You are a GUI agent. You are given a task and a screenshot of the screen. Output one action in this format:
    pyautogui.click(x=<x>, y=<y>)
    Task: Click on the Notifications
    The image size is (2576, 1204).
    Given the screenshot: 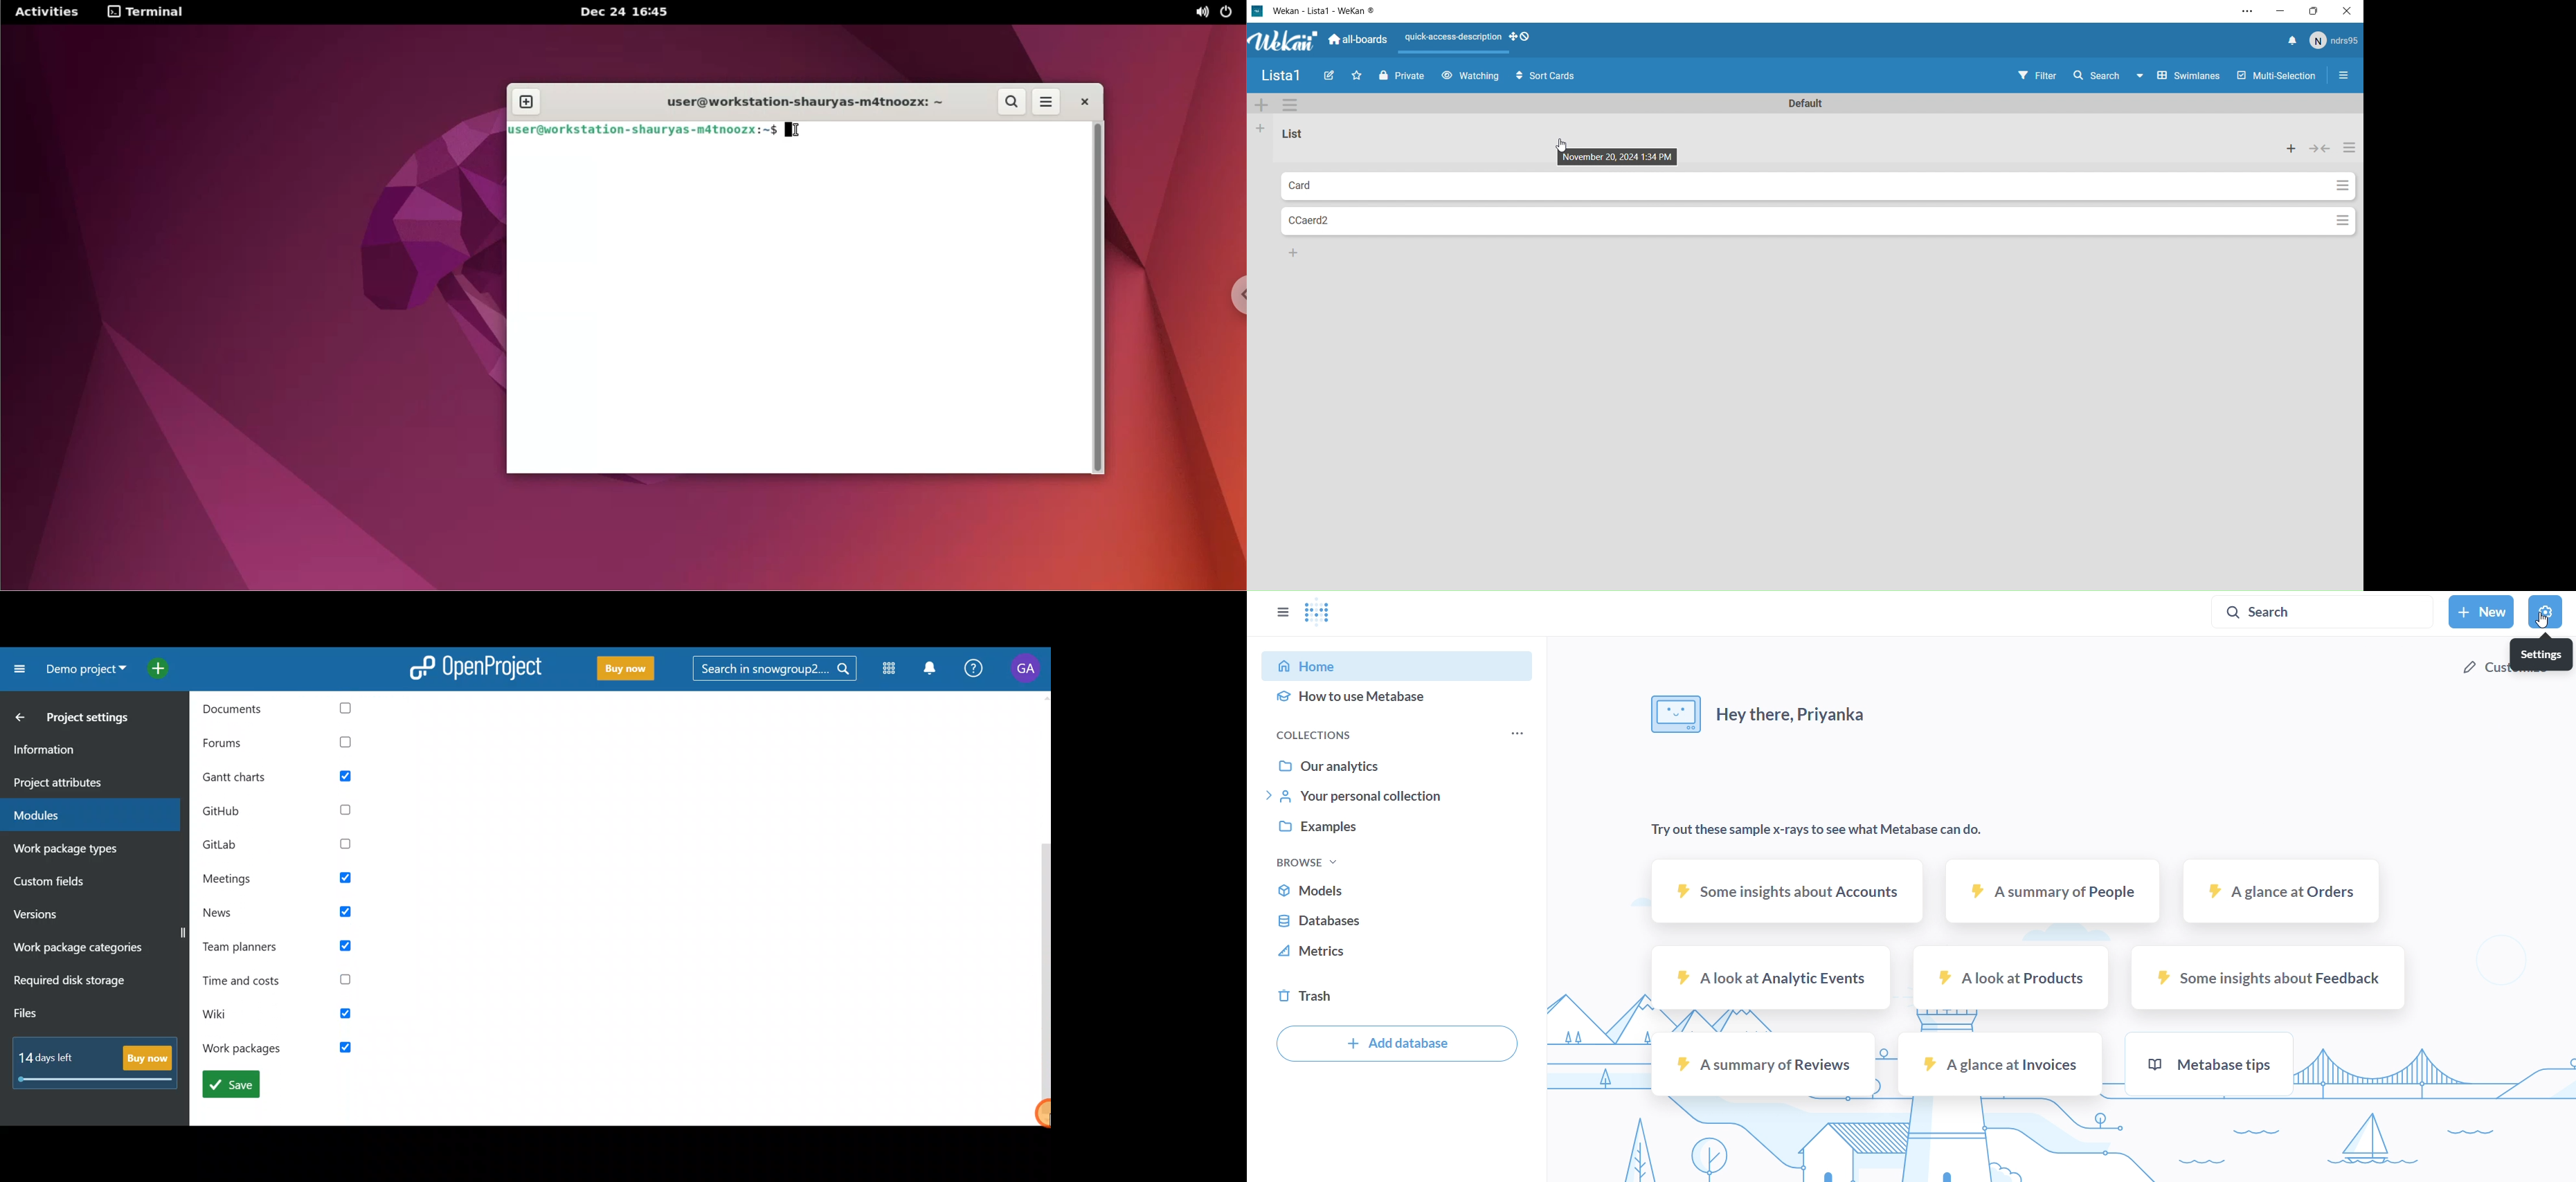 What is the action you would take?
    pyautogui.click(x=2290, y=40)
    